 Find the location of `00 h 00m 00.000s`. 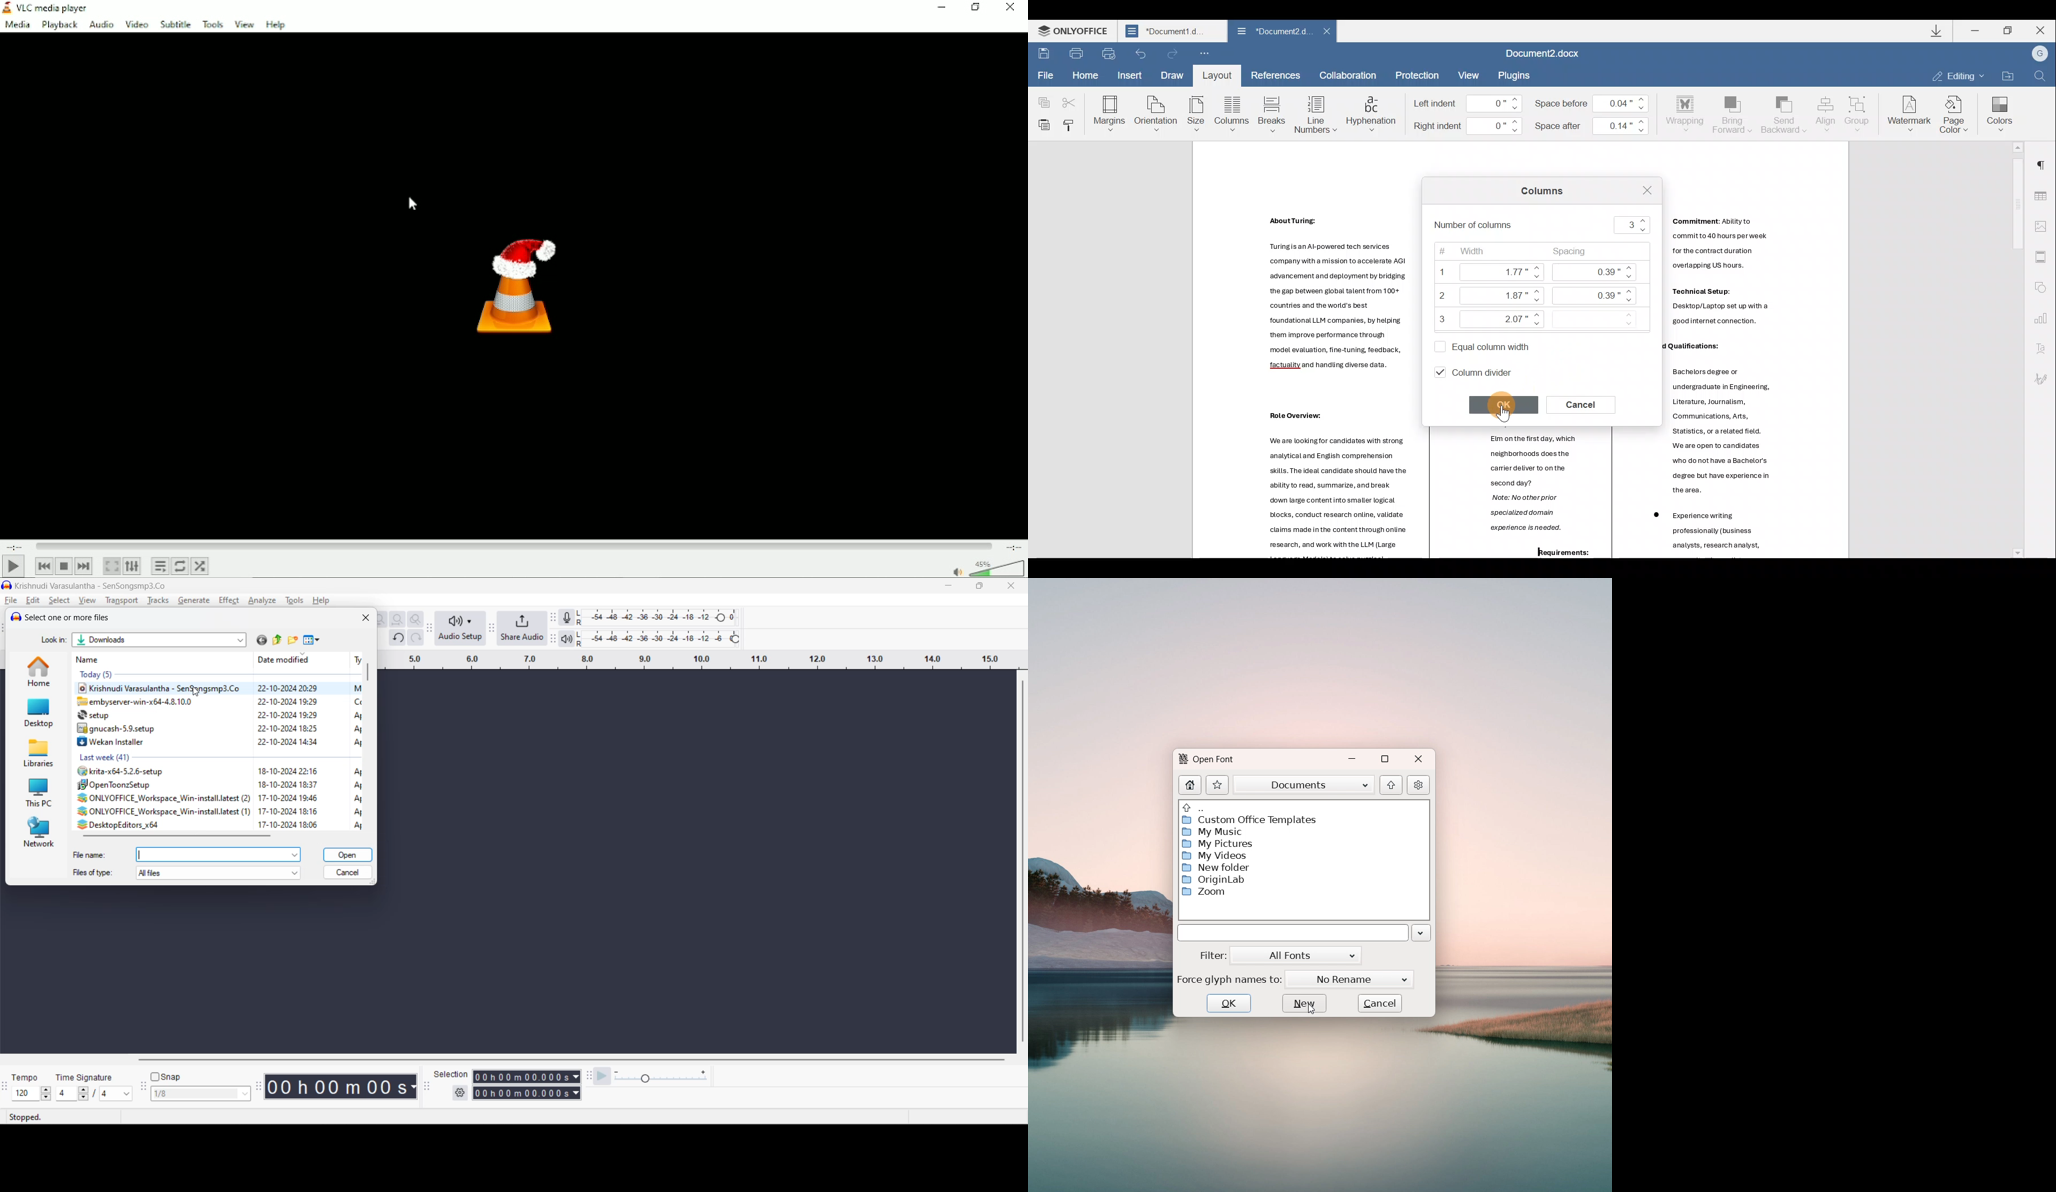

00 h 00m 00.000s is located at coordinates (526, 1077).